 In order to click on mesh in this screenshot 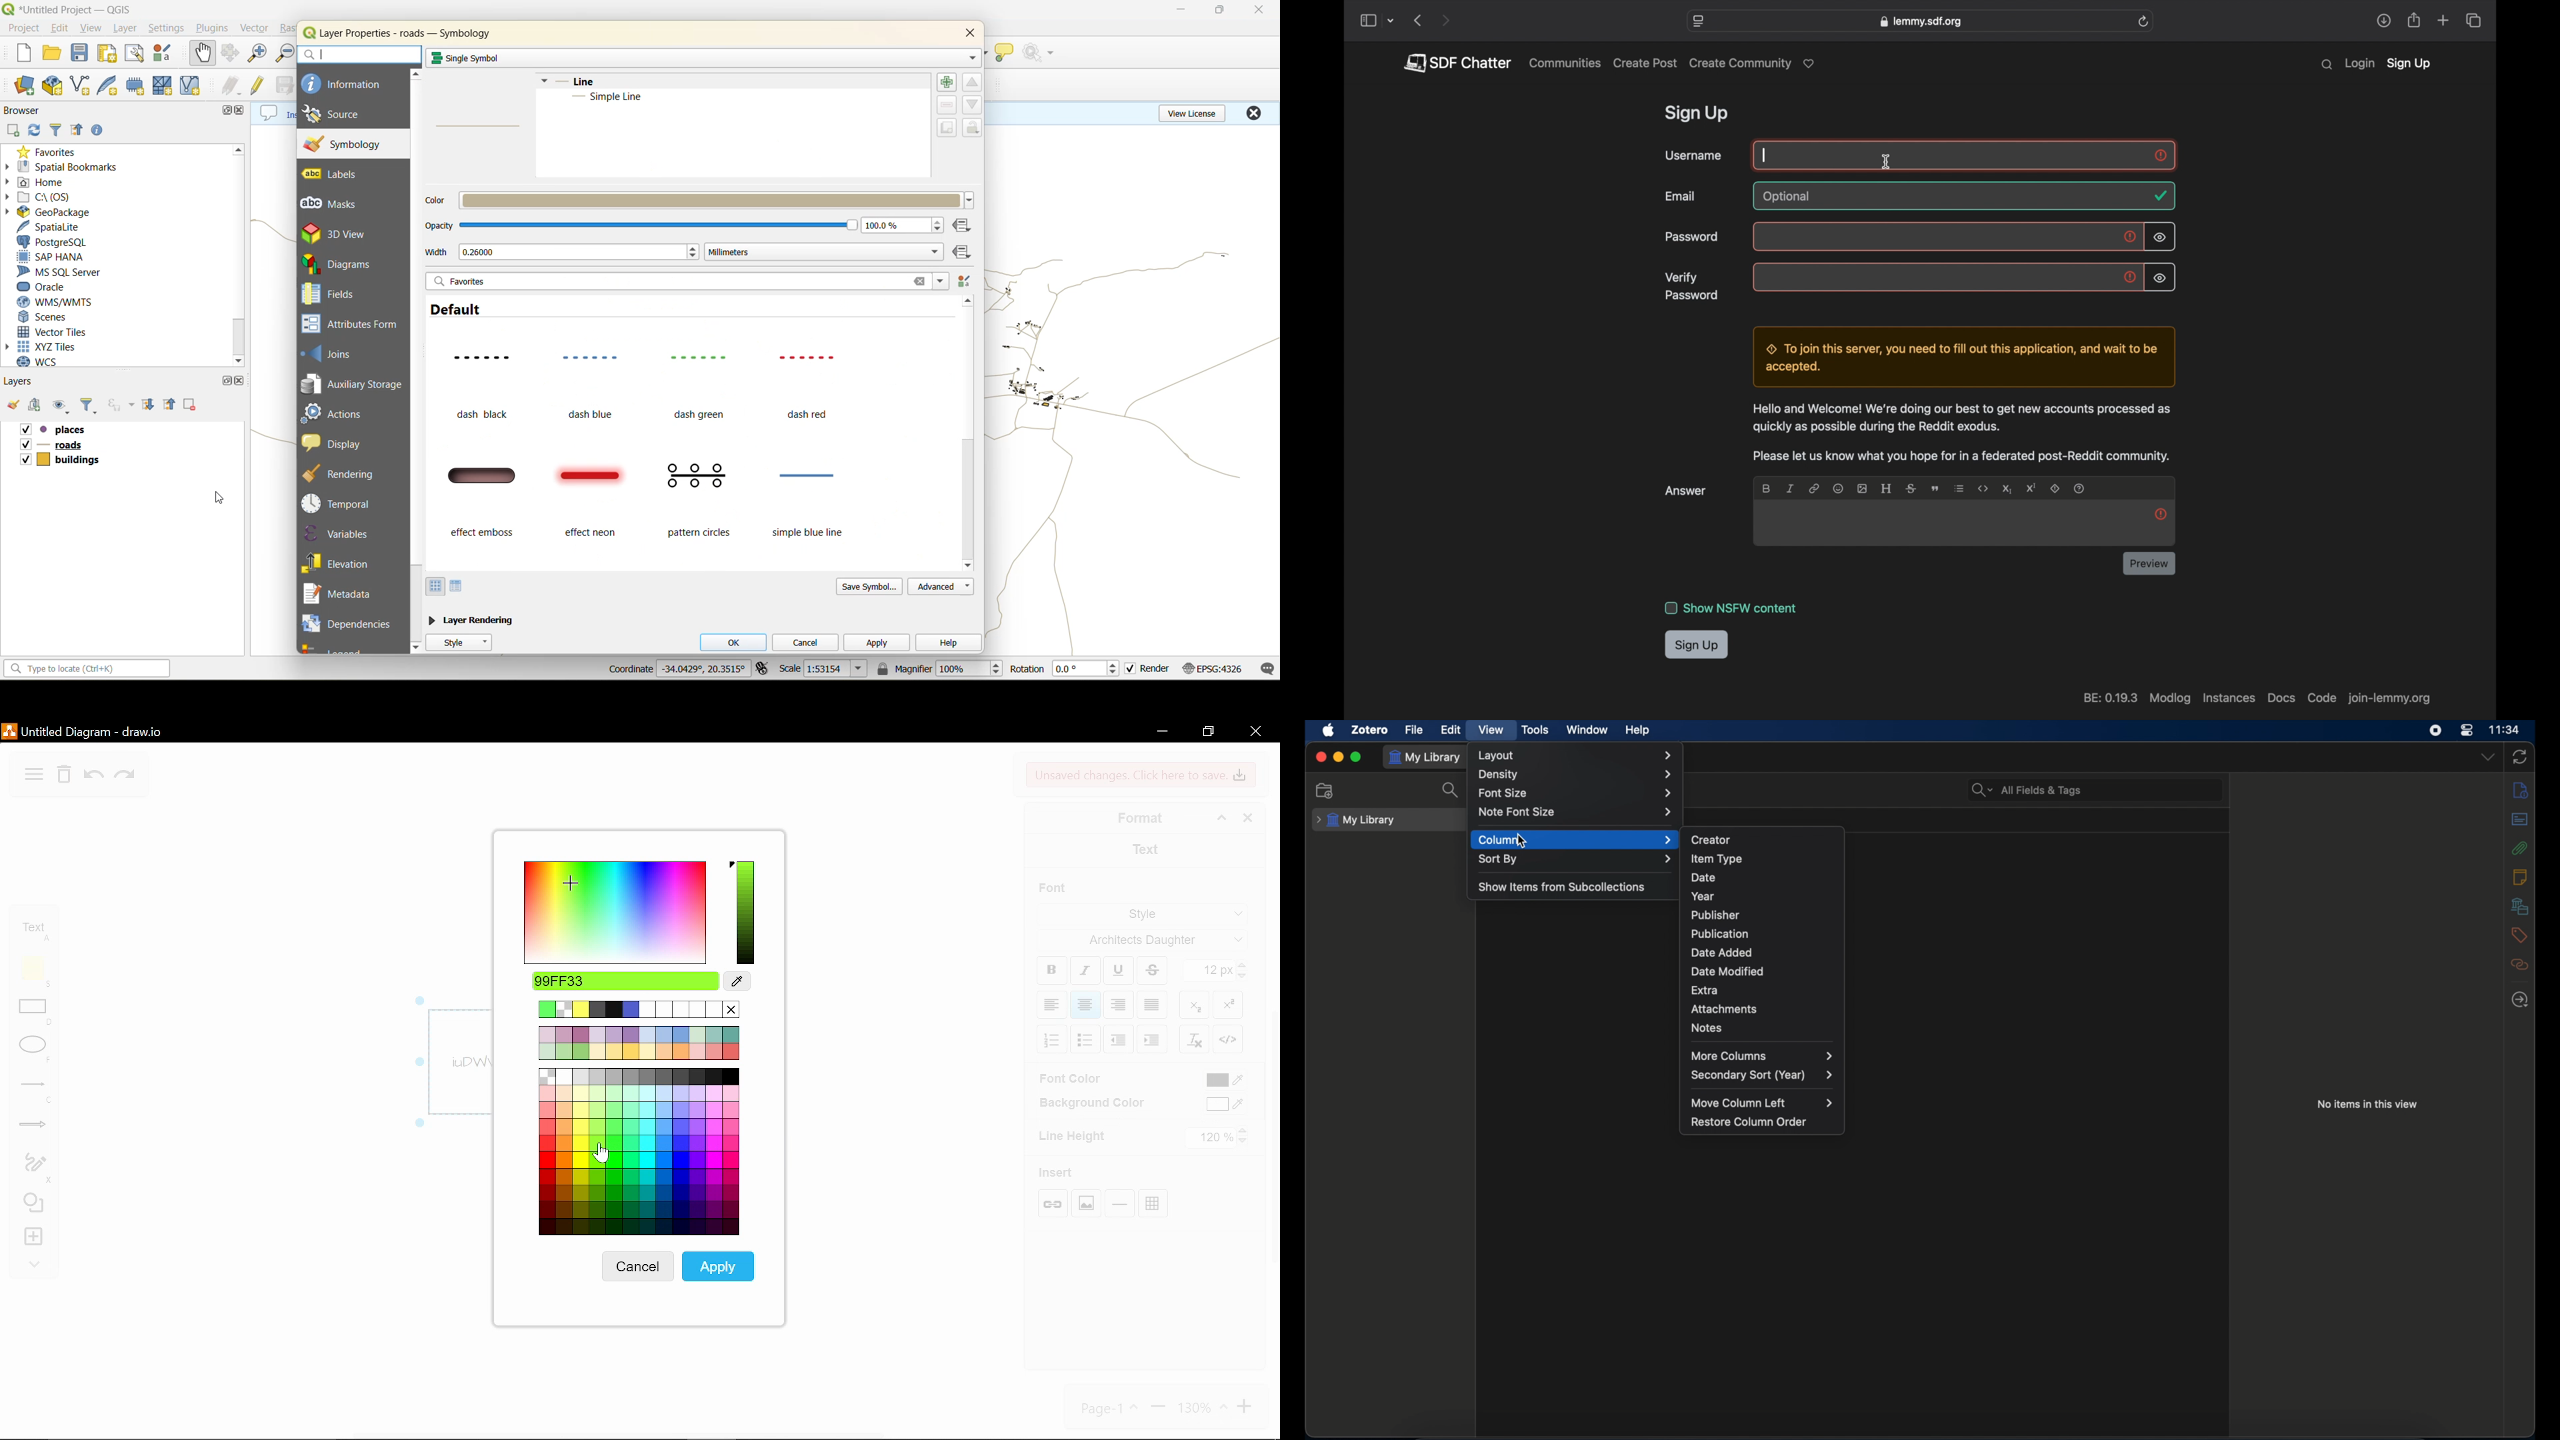, I will do `click(162, 87)`.